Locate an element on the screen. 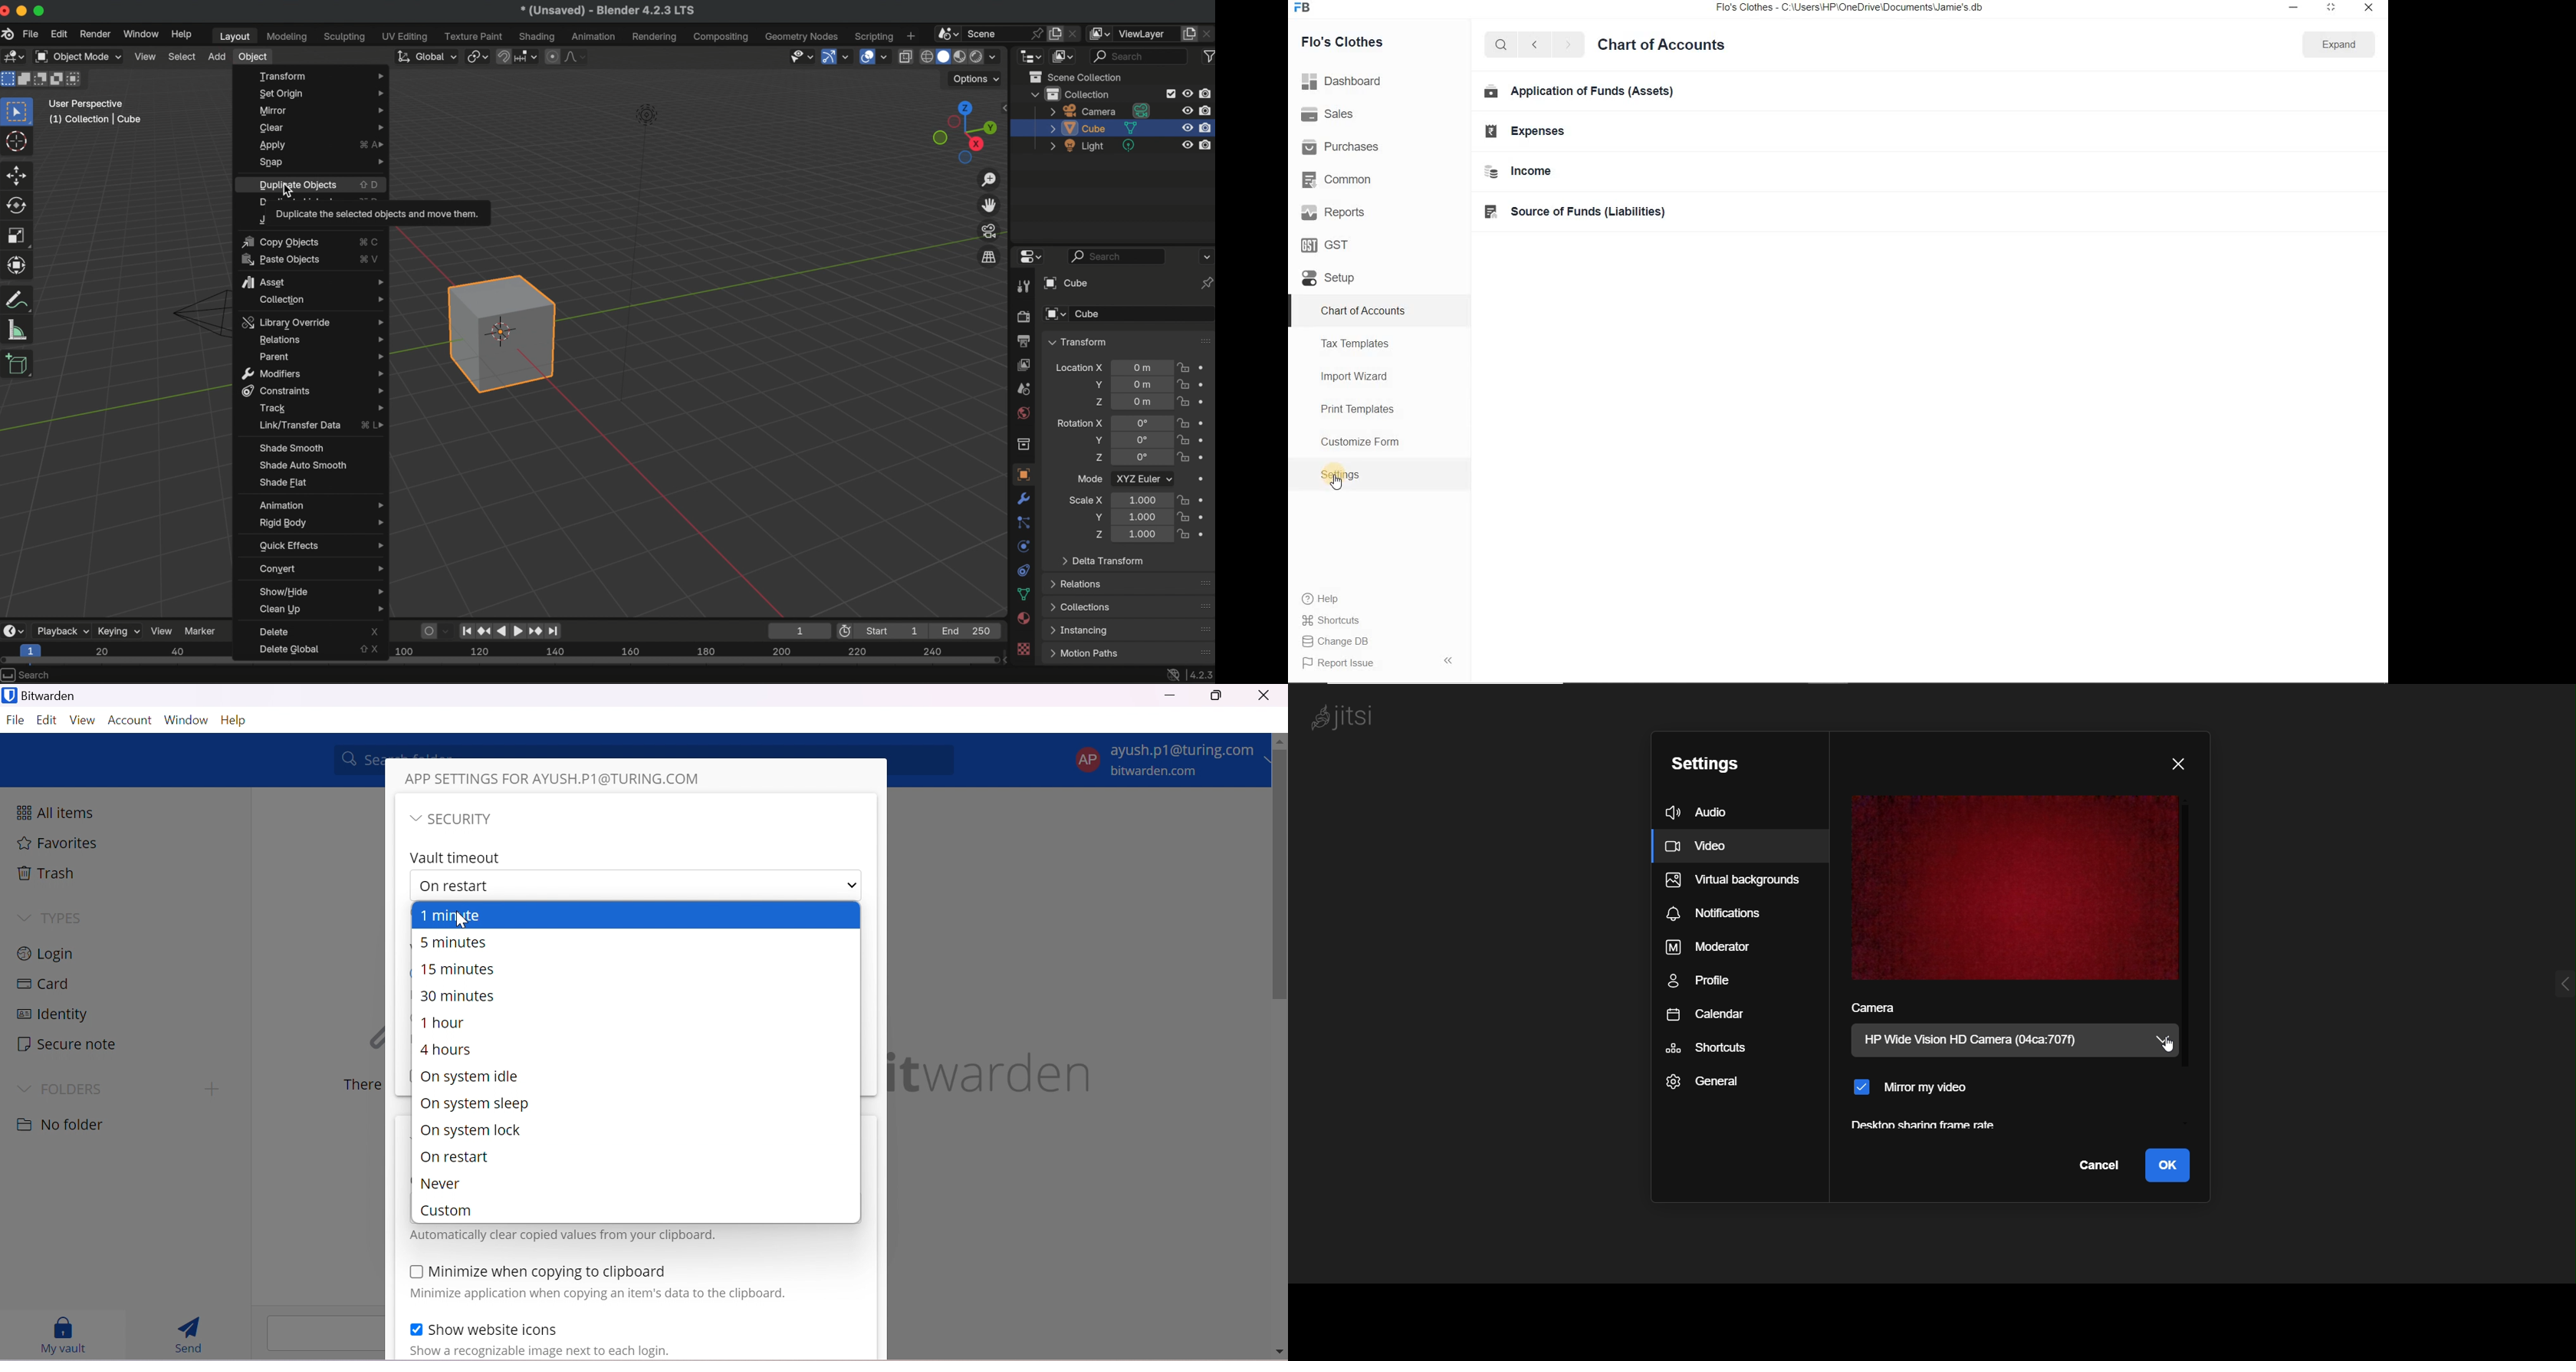  lock rotation is located at coordinates (1184, 441).